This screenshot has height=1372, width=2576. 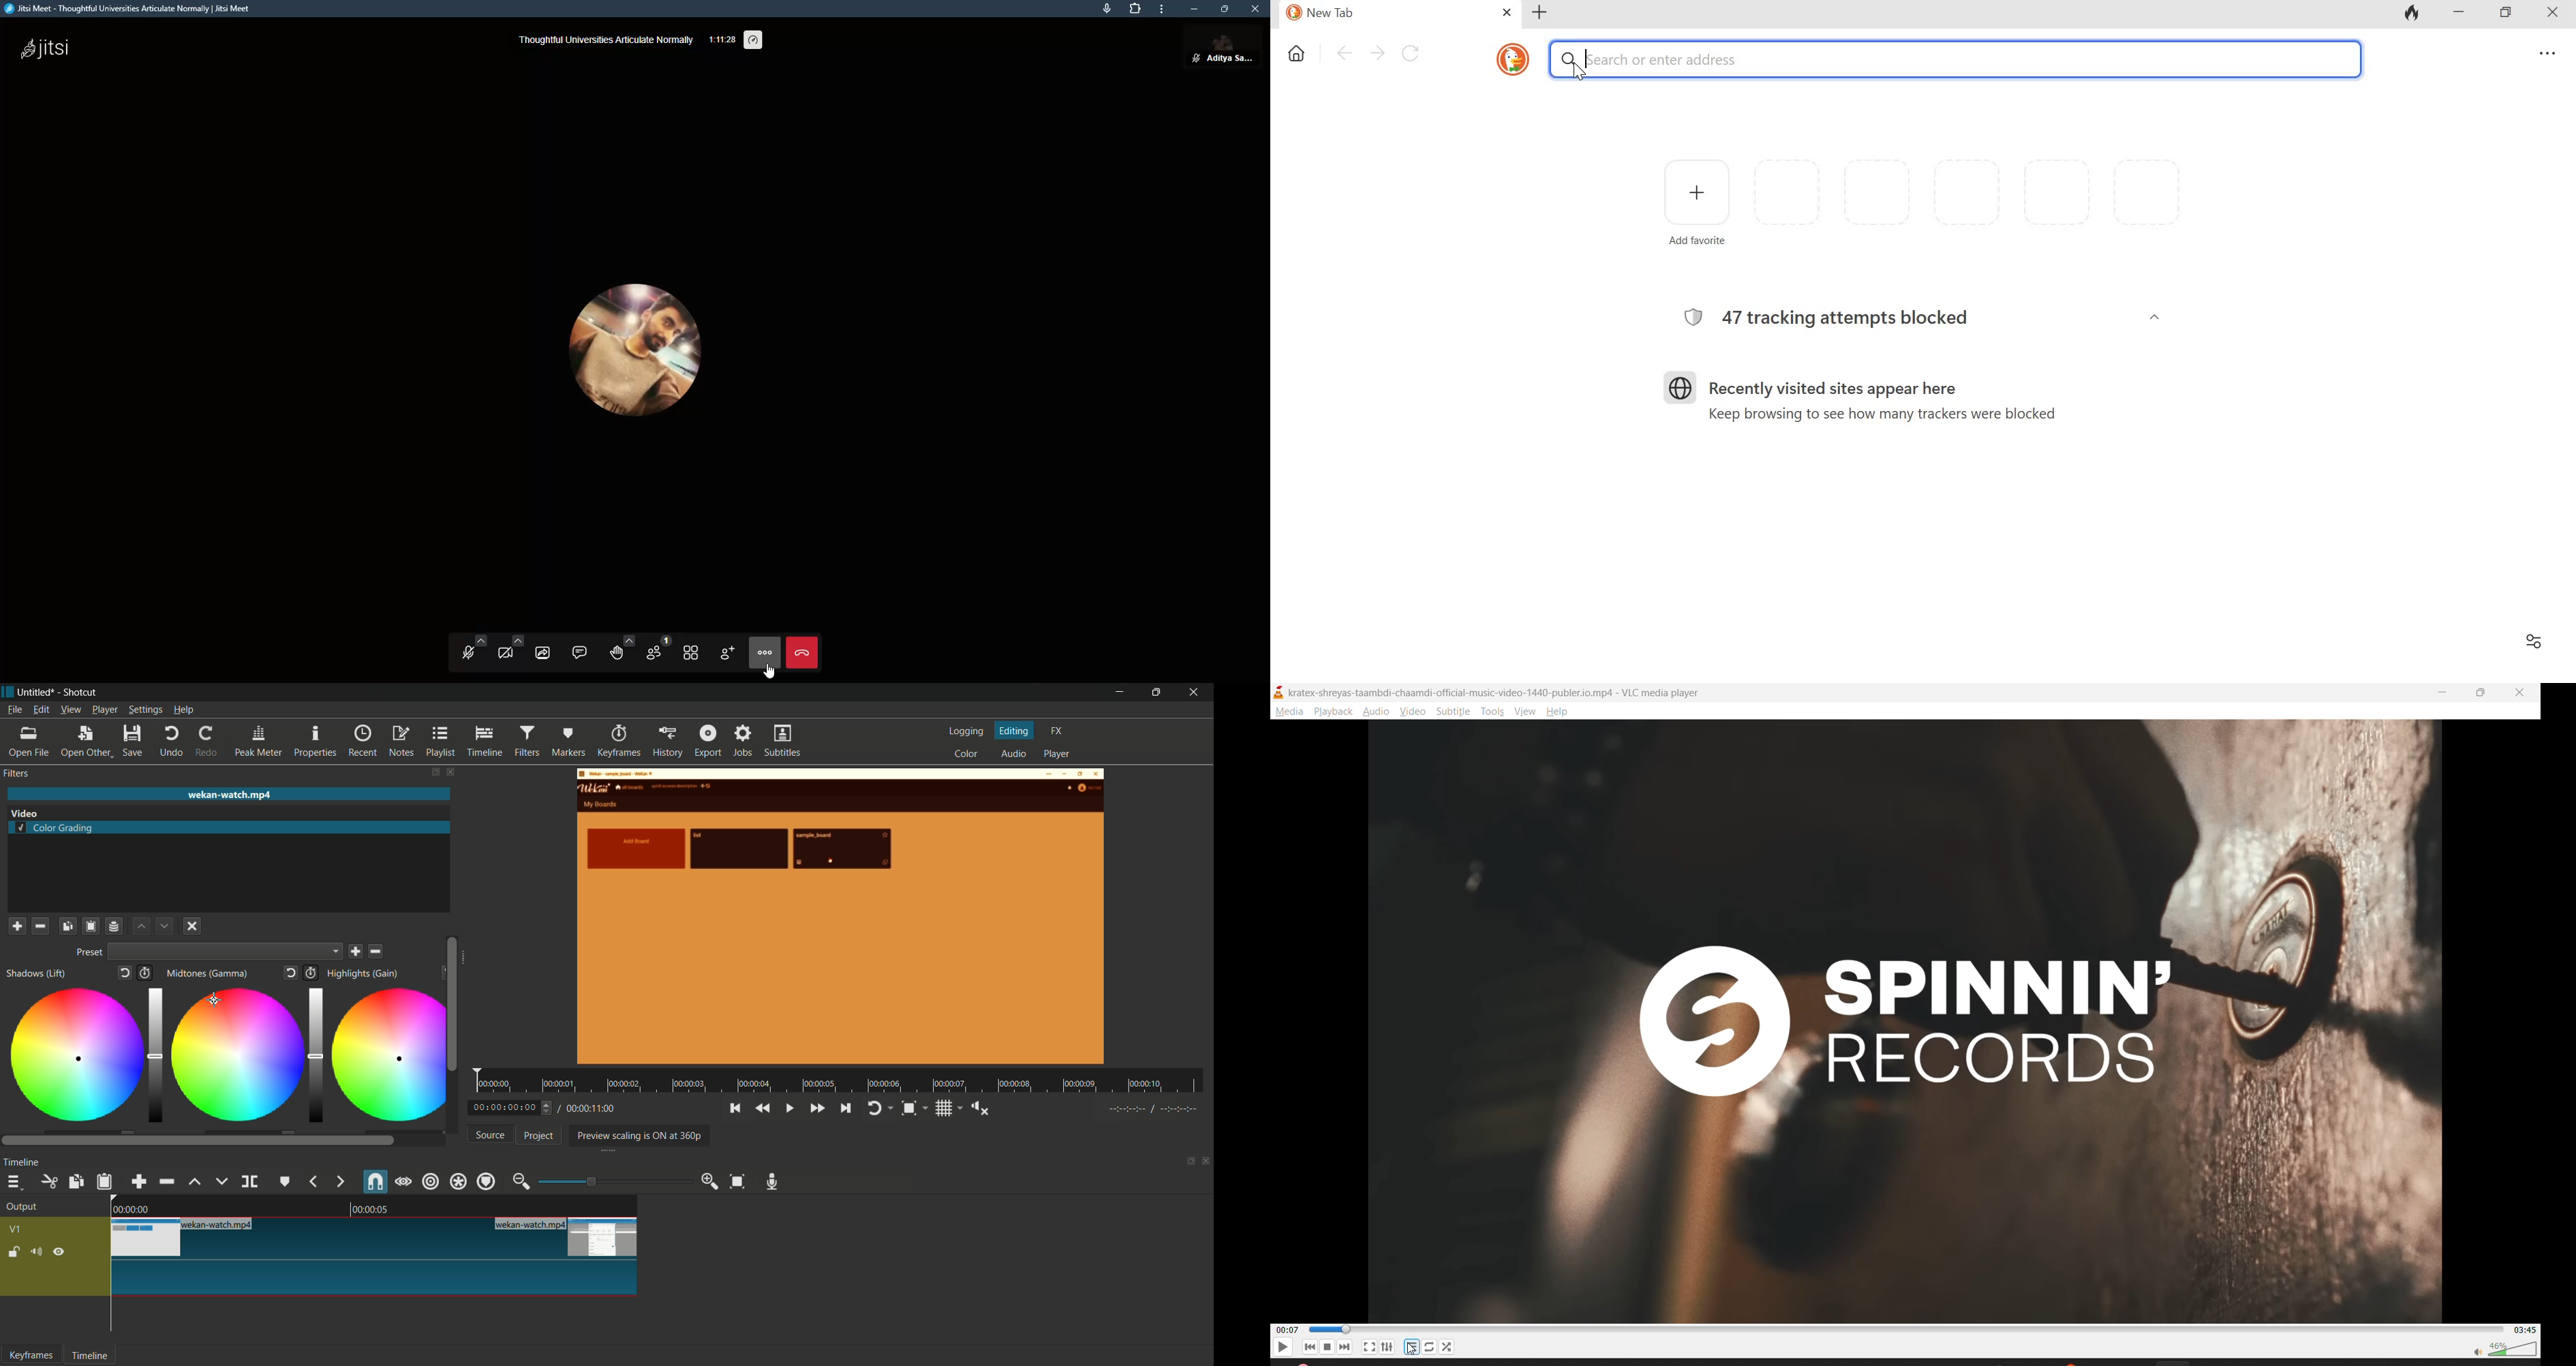 I want to click on current track time, so click(x=1286, y=1329).